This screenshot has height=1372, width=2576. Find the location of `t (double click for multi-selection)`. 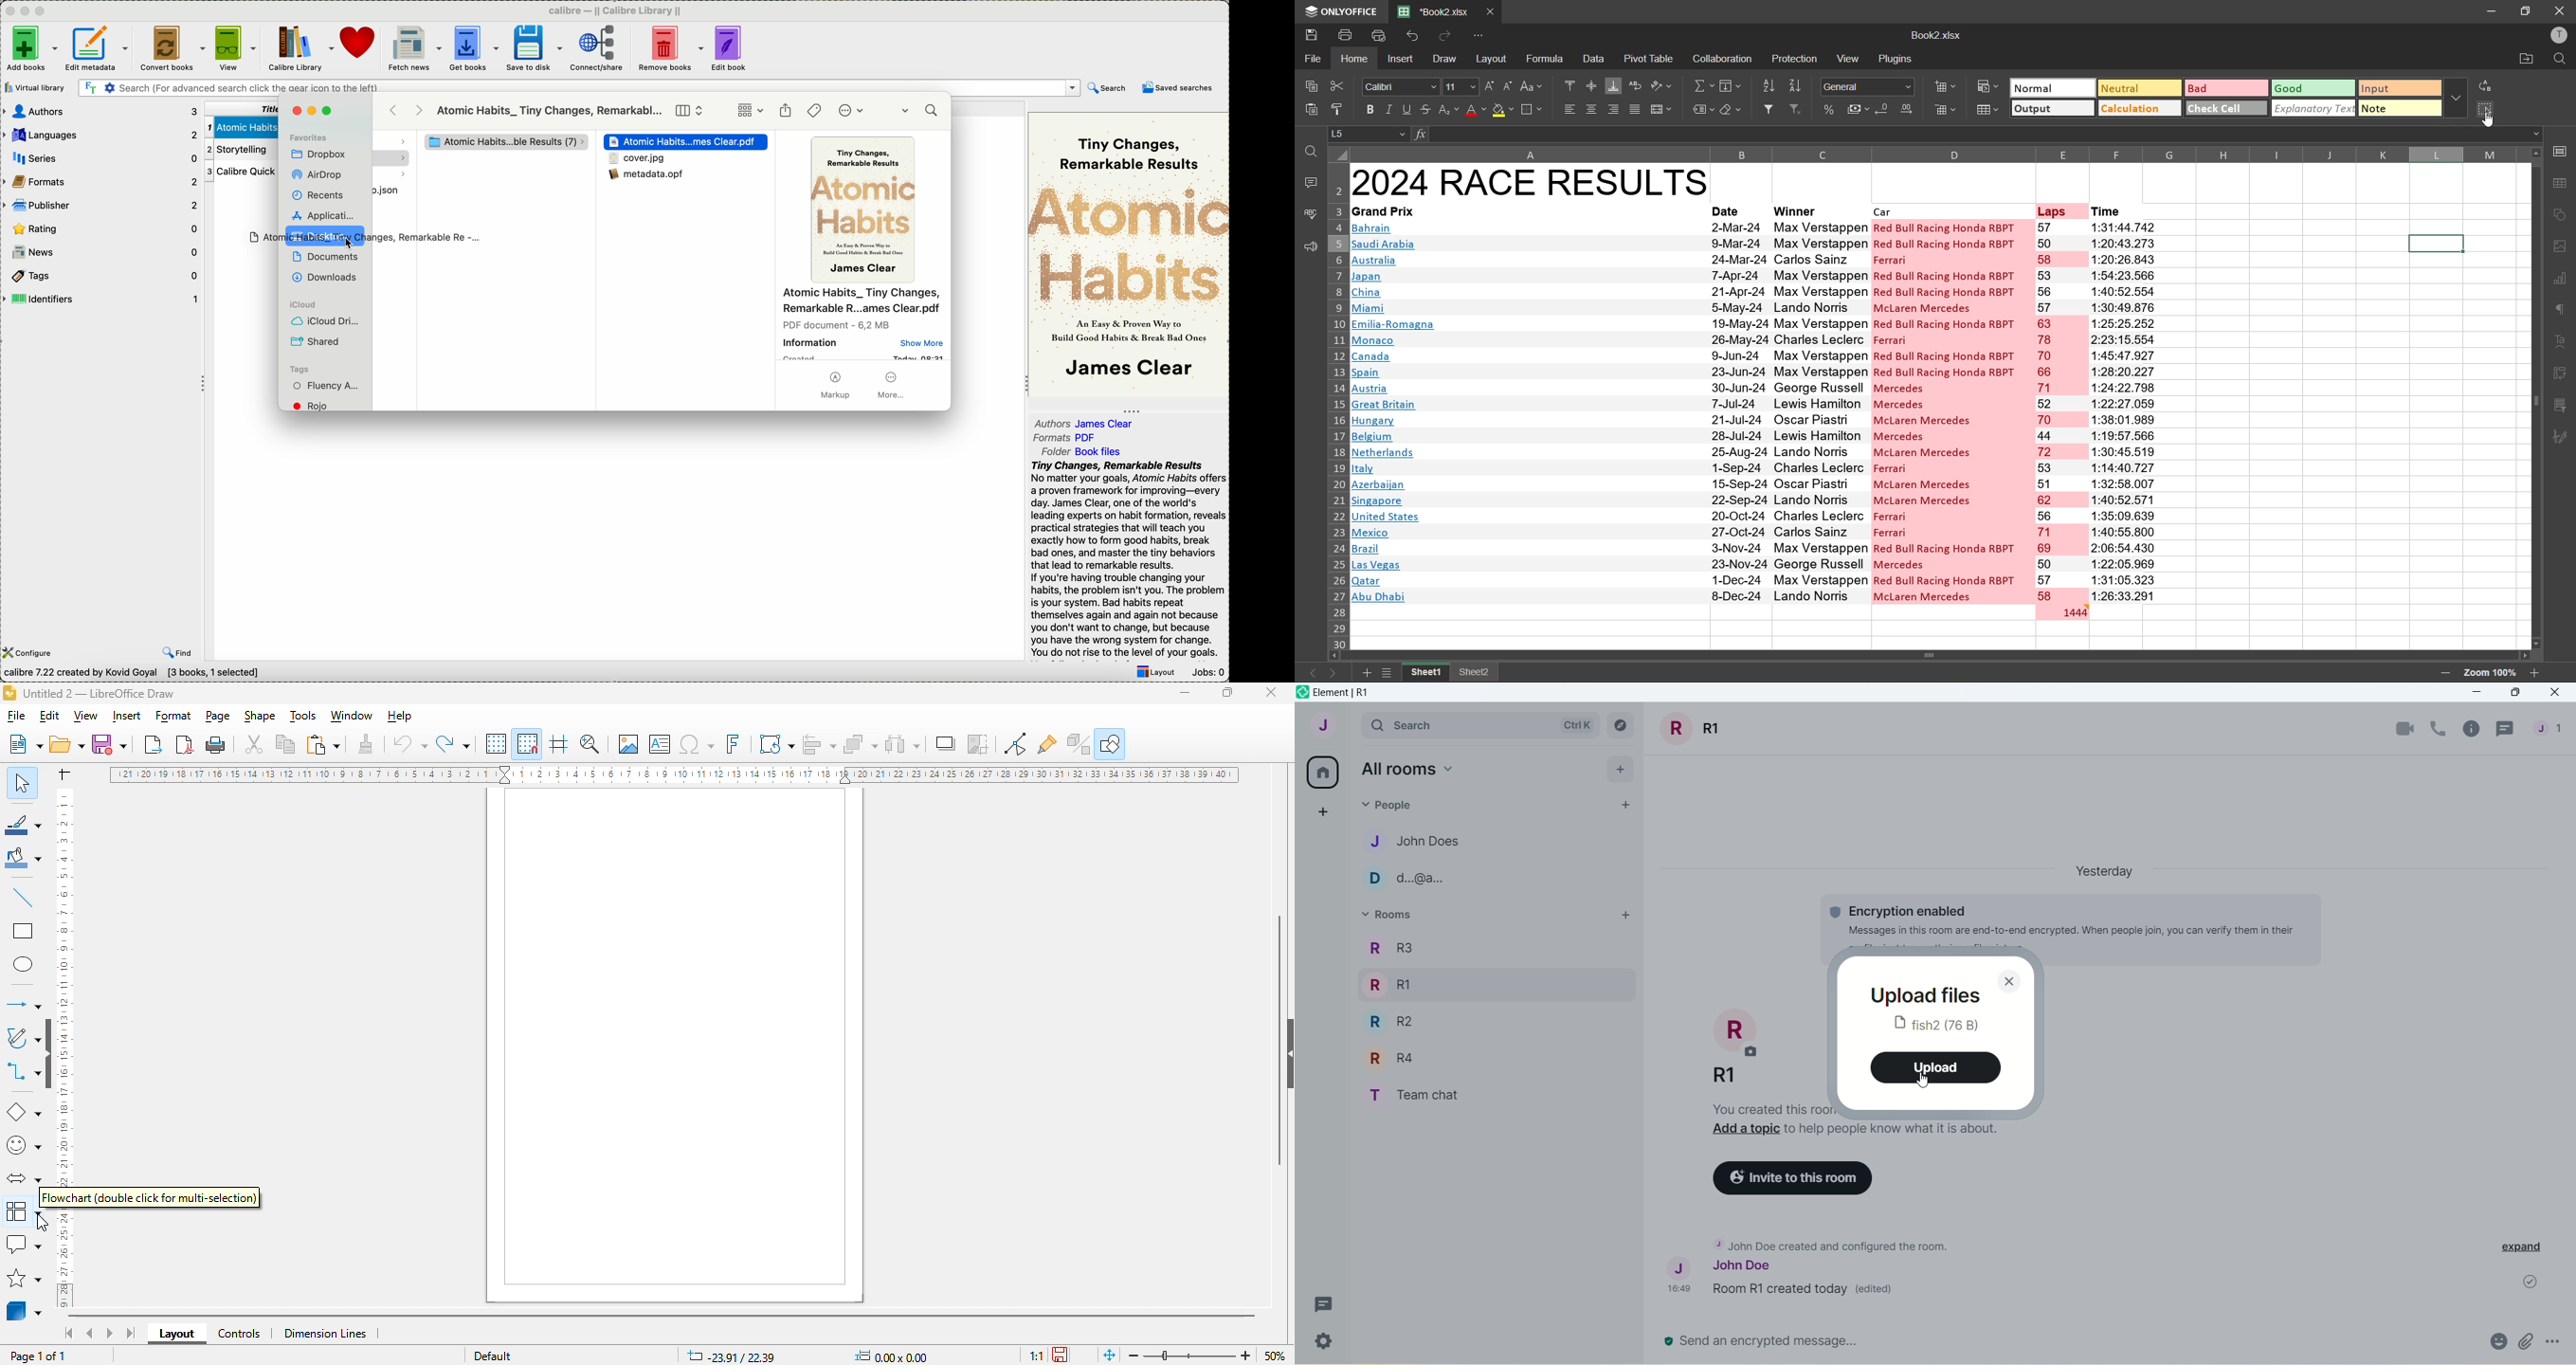

t (double click for multi-selection) is located at coordinates (174, 1199).